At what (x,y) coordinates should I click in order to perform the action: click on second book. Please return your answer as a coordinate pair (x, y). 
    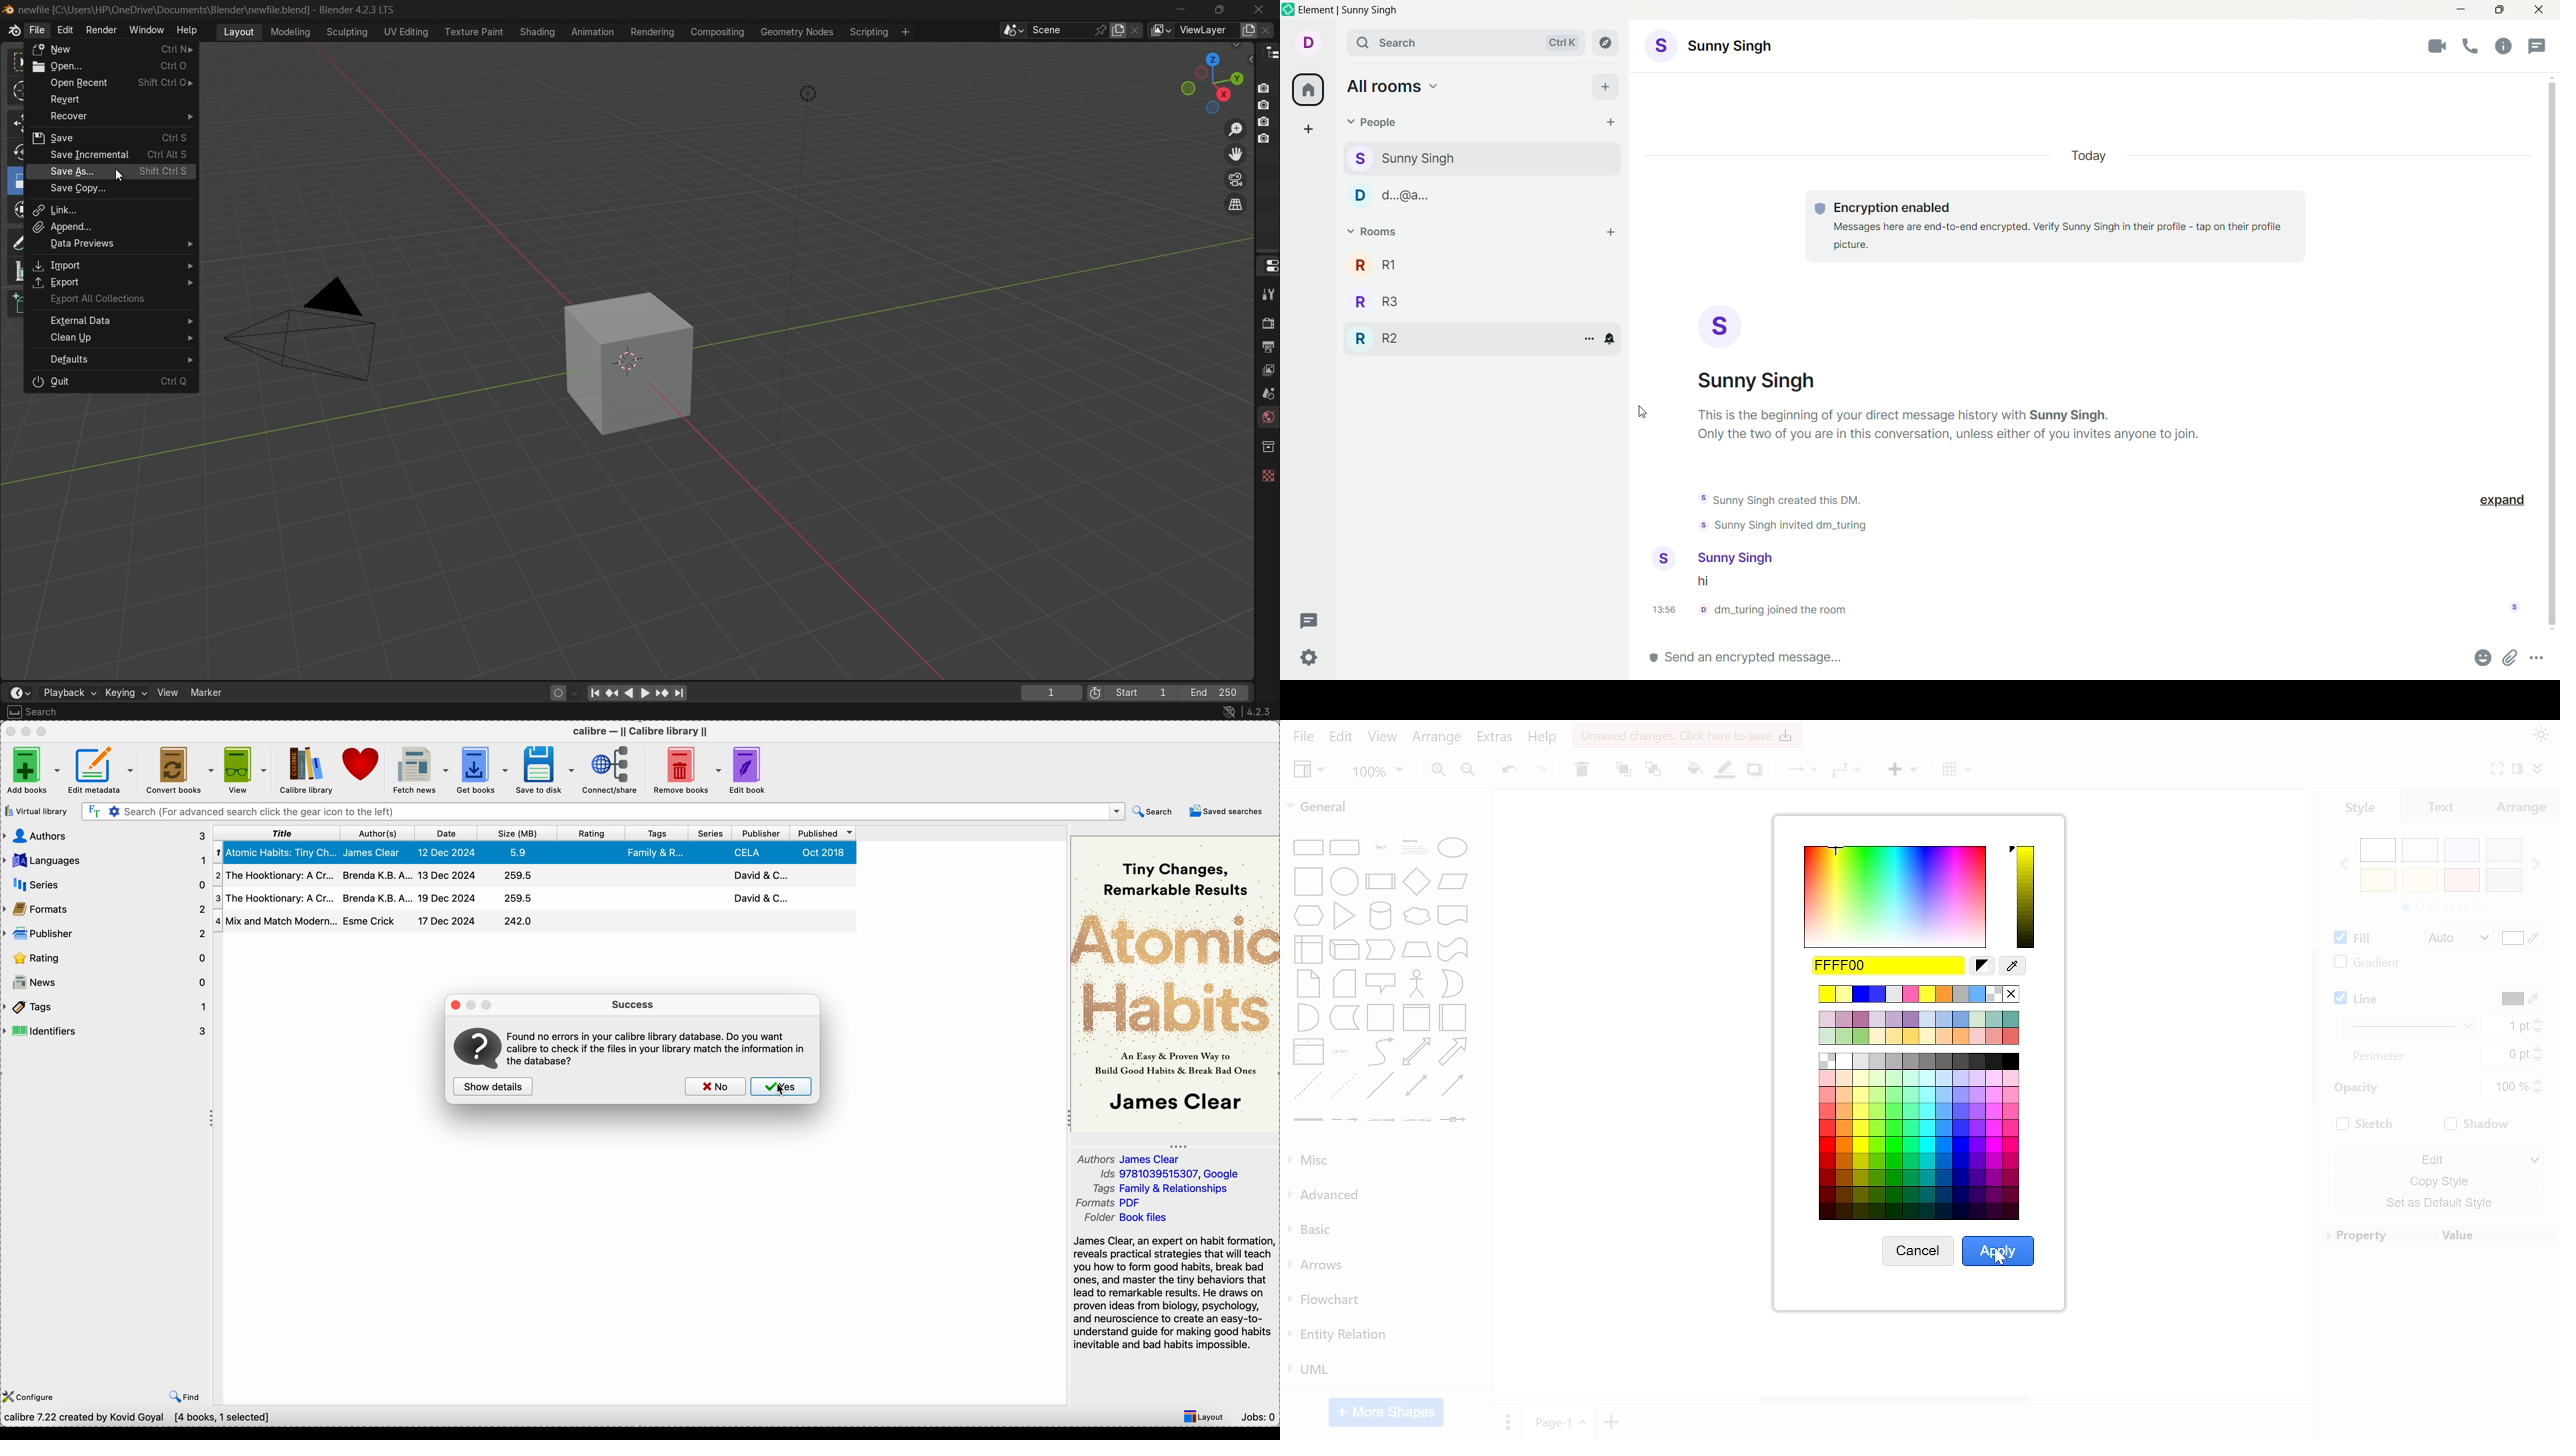
    Looking at the image, I should click on (533, 877).